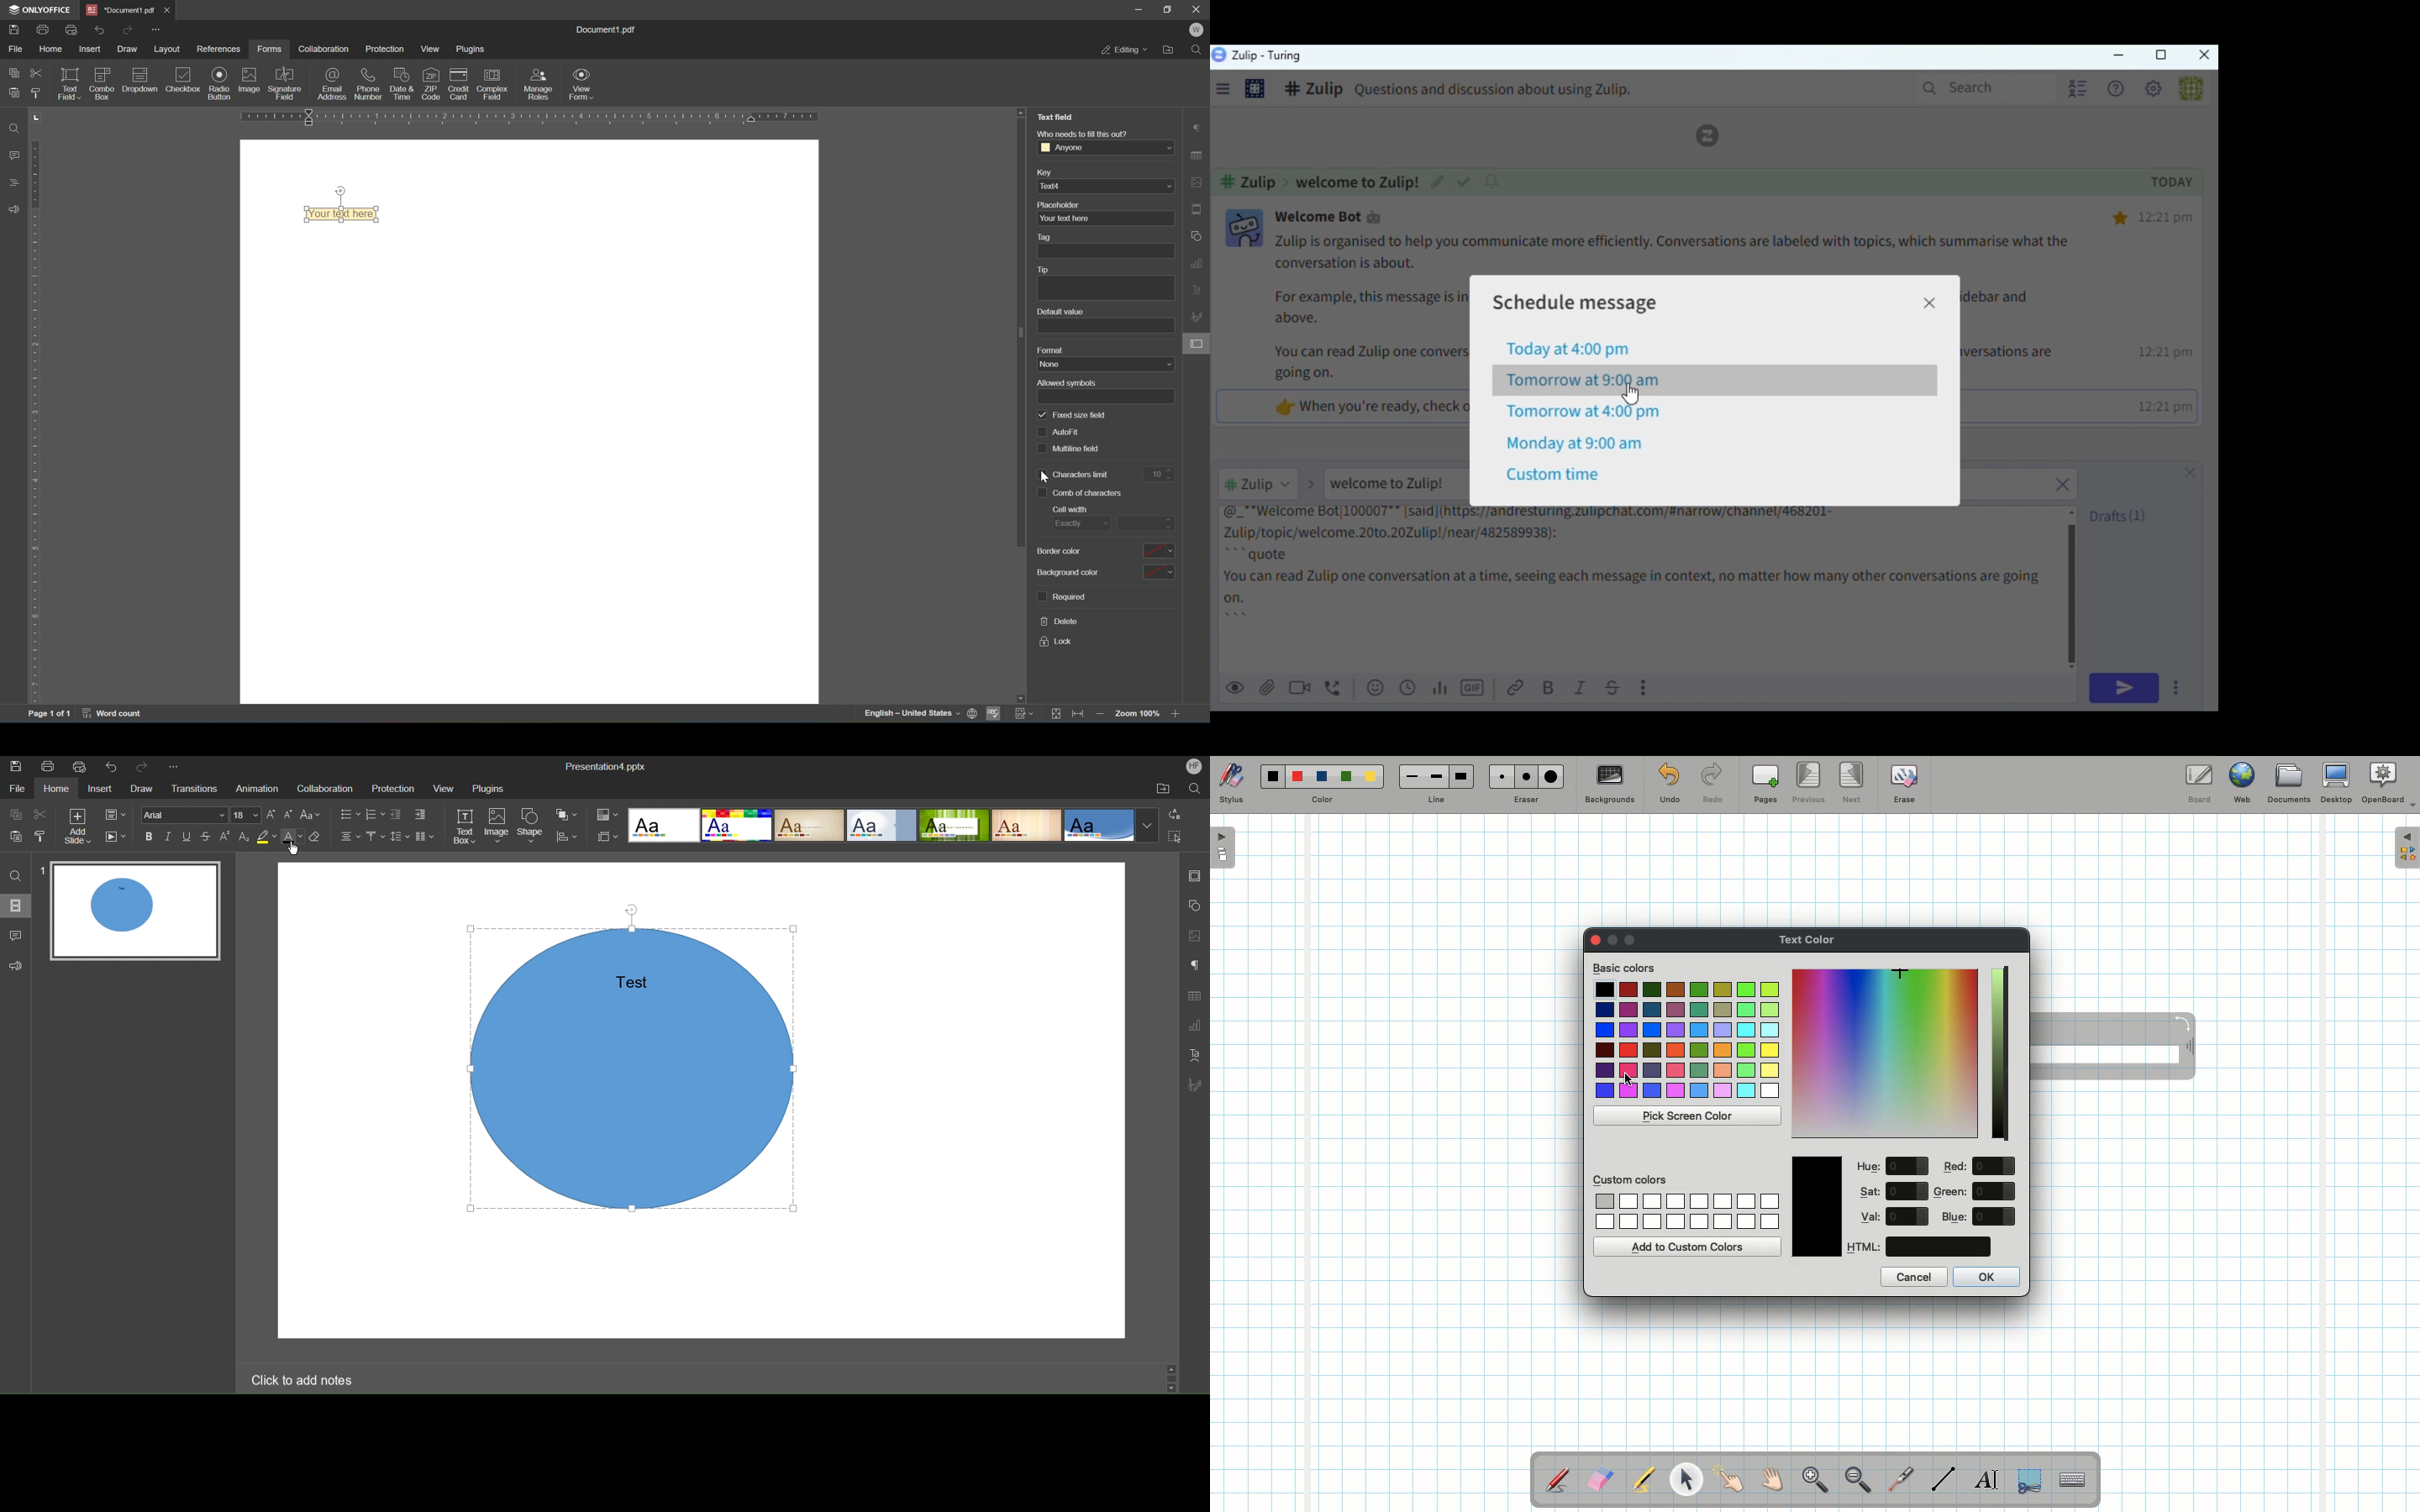 Image resolution: width=2436 pixels, height=1512 pixels. What do you see at coordinates (1042, 431) in the screenshot?
I see `checkbox` at bounding box center [1042, 431].